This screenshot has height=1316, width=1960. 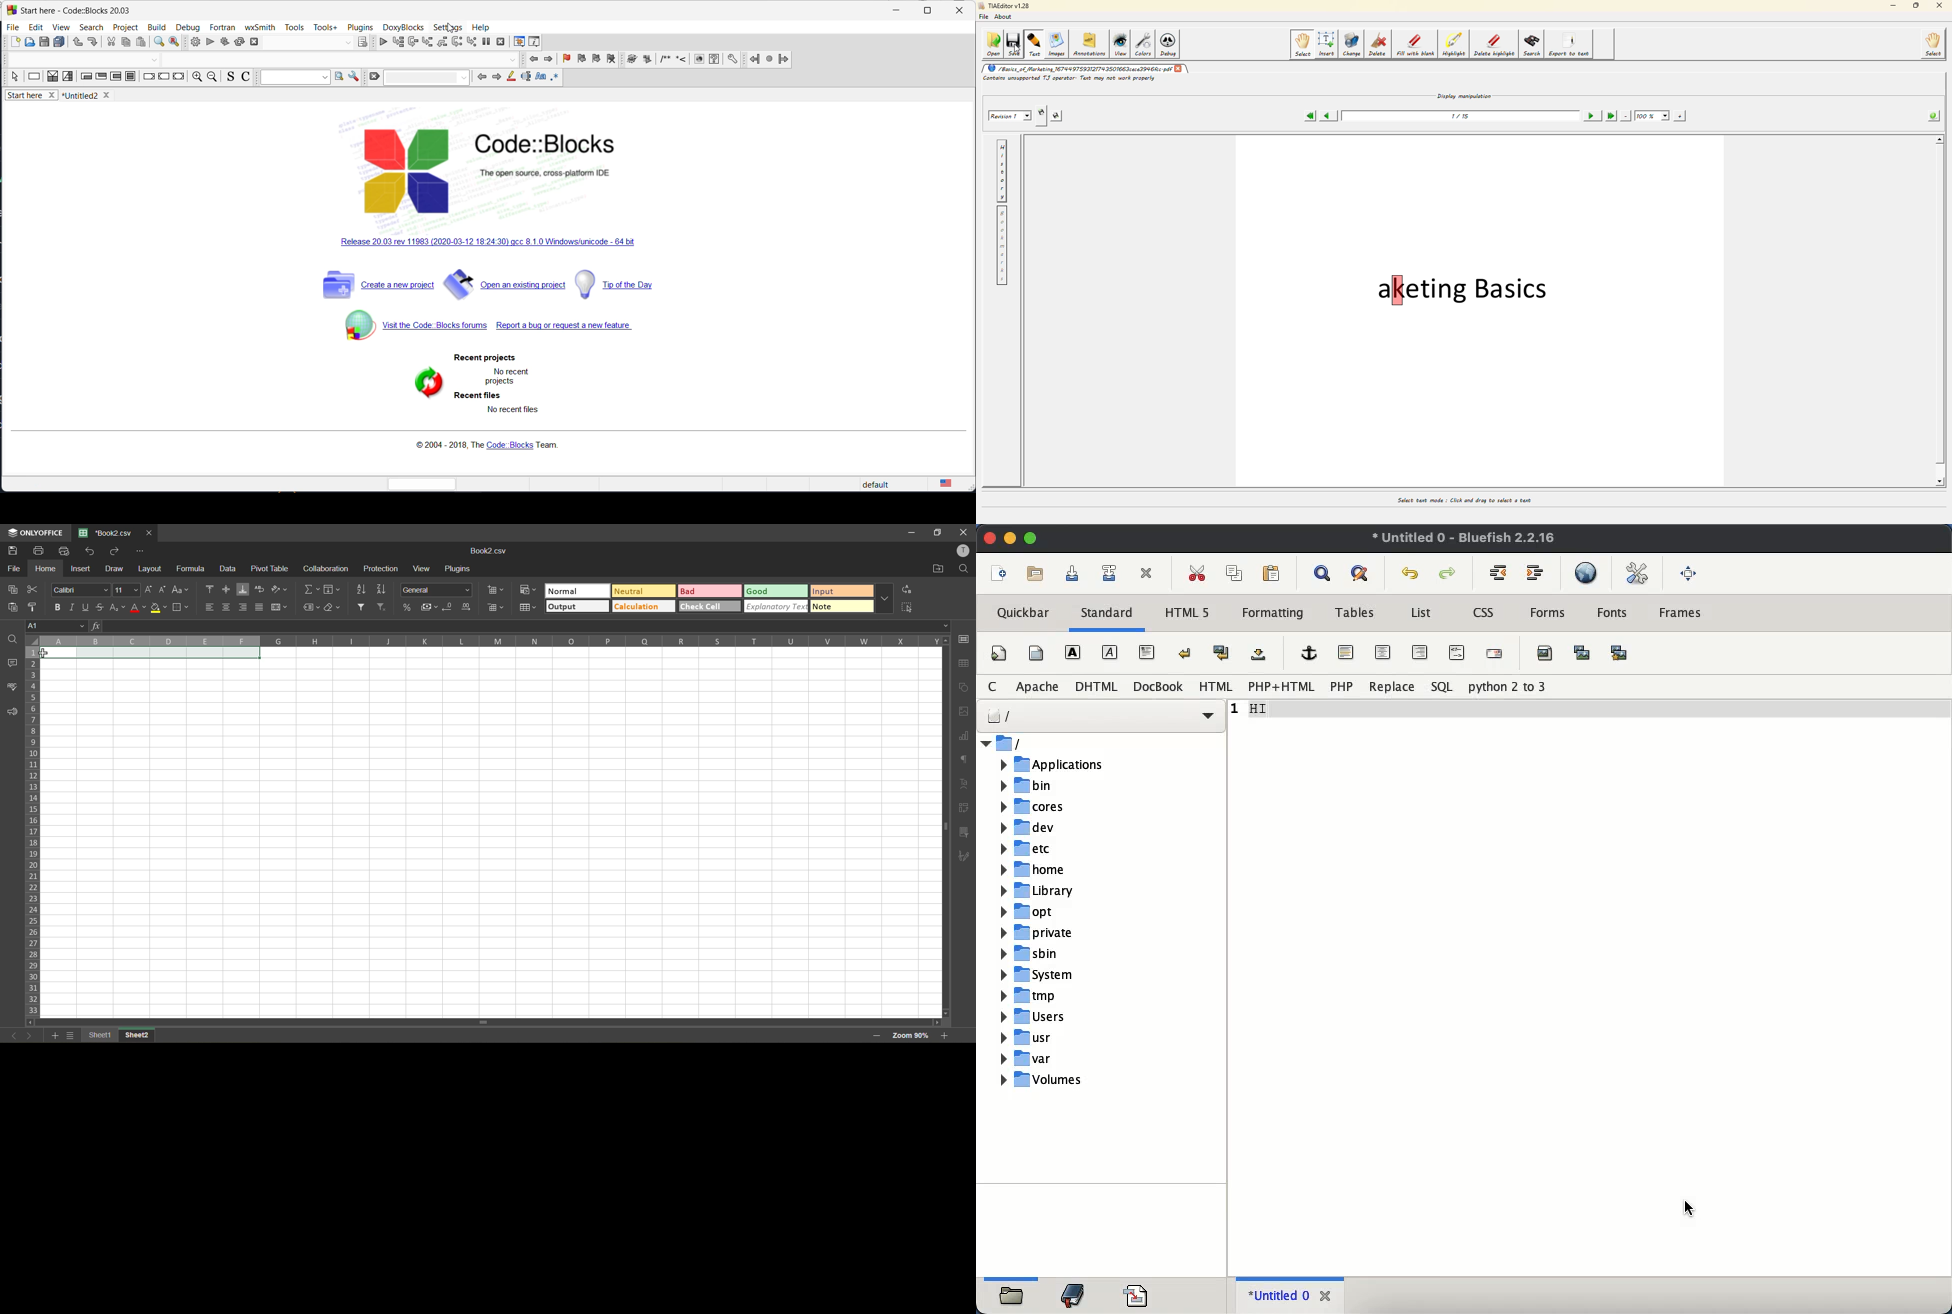 What do you see at coordinates (1146, 574) in the screenshot?
I see `close current file` at bounding box center [1146, 574].